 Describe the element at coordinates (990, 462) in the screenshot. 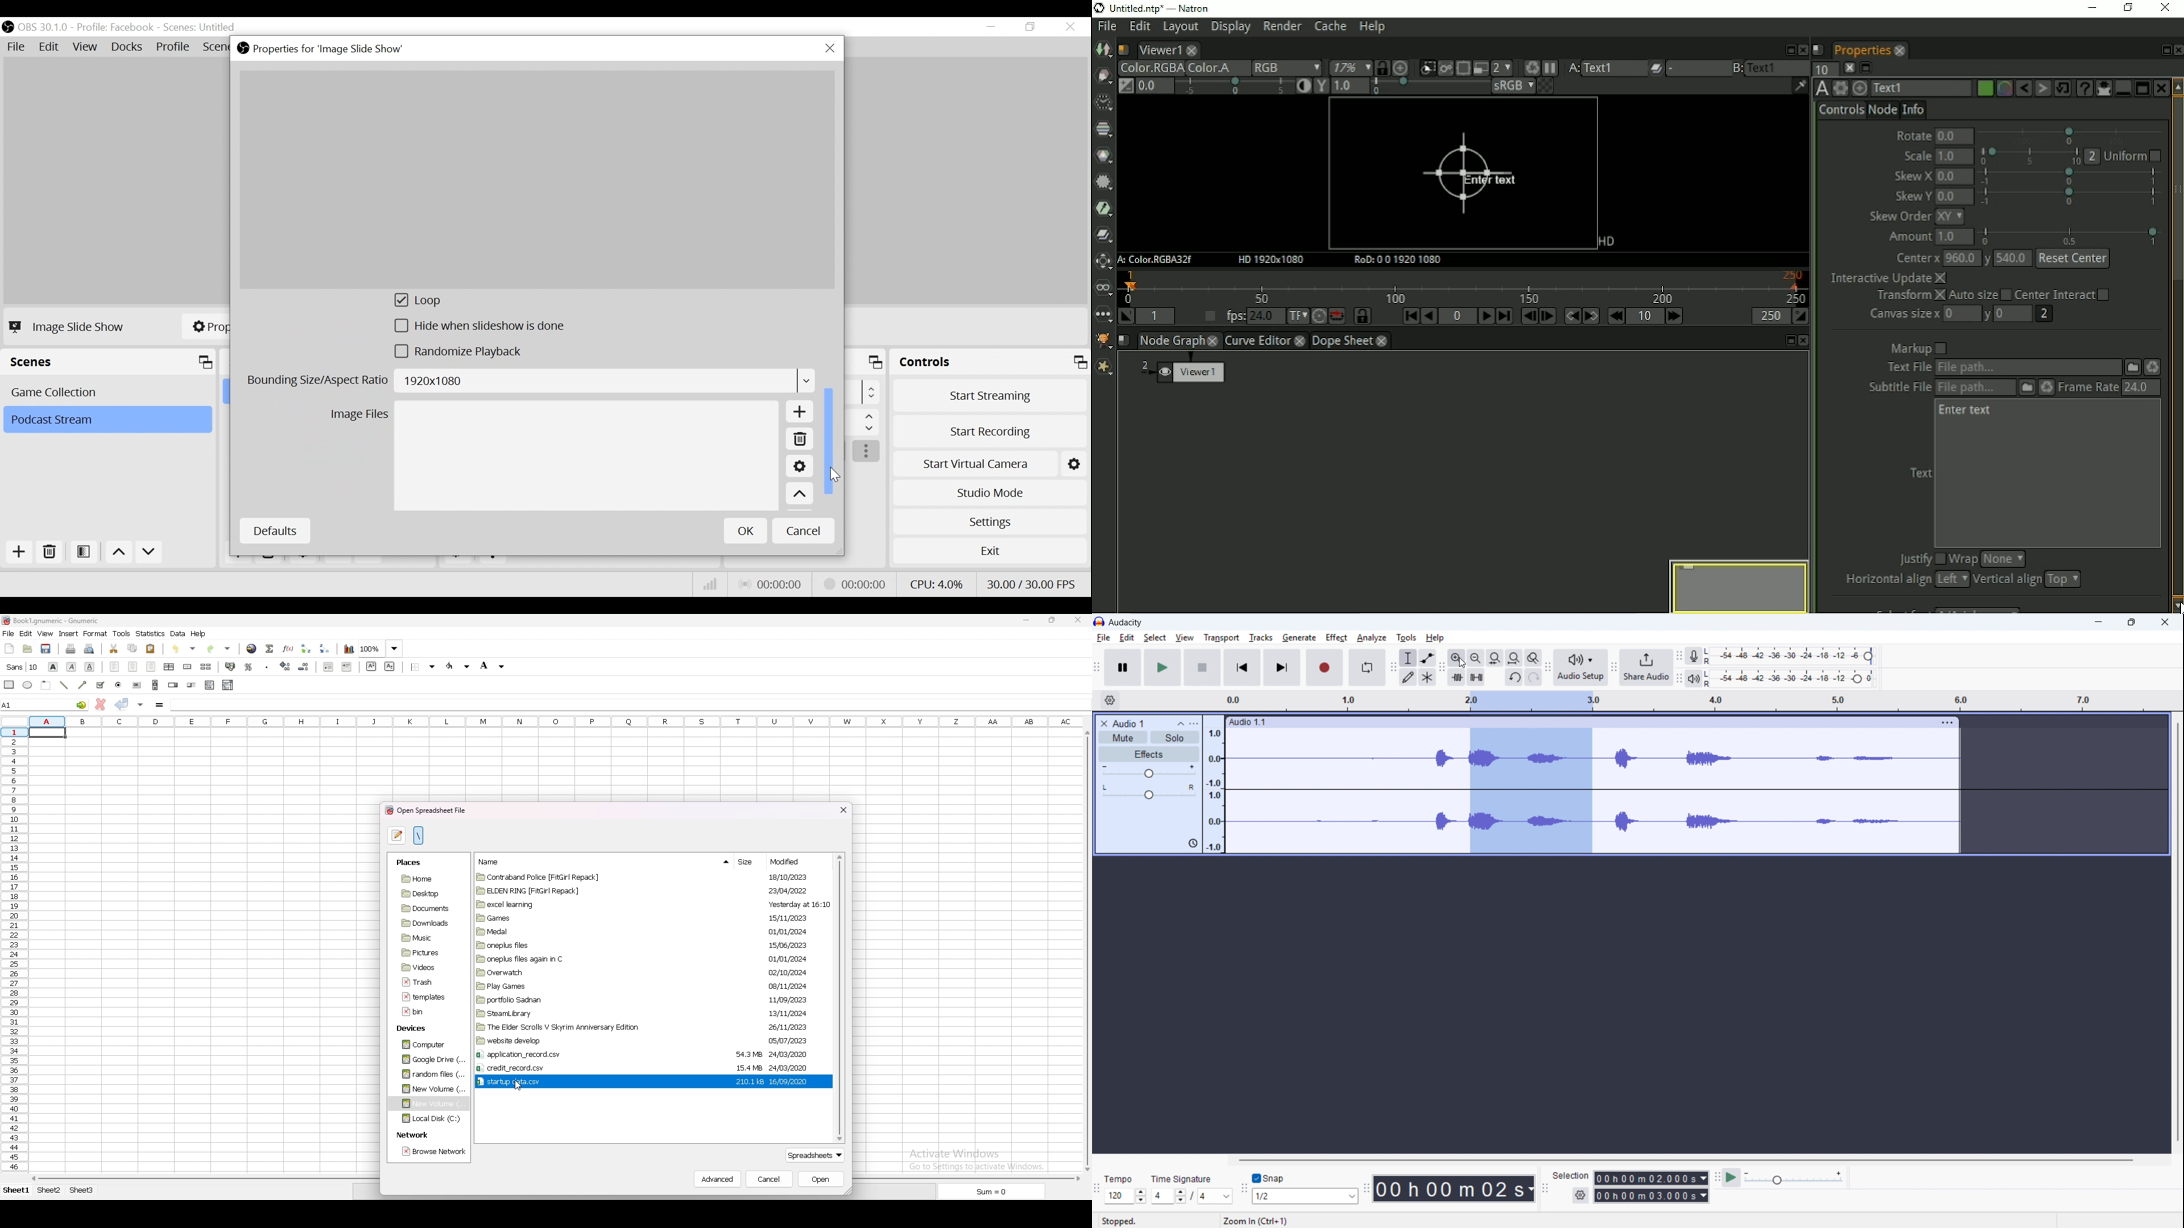

I see `Start Virtual Camera` at that location.